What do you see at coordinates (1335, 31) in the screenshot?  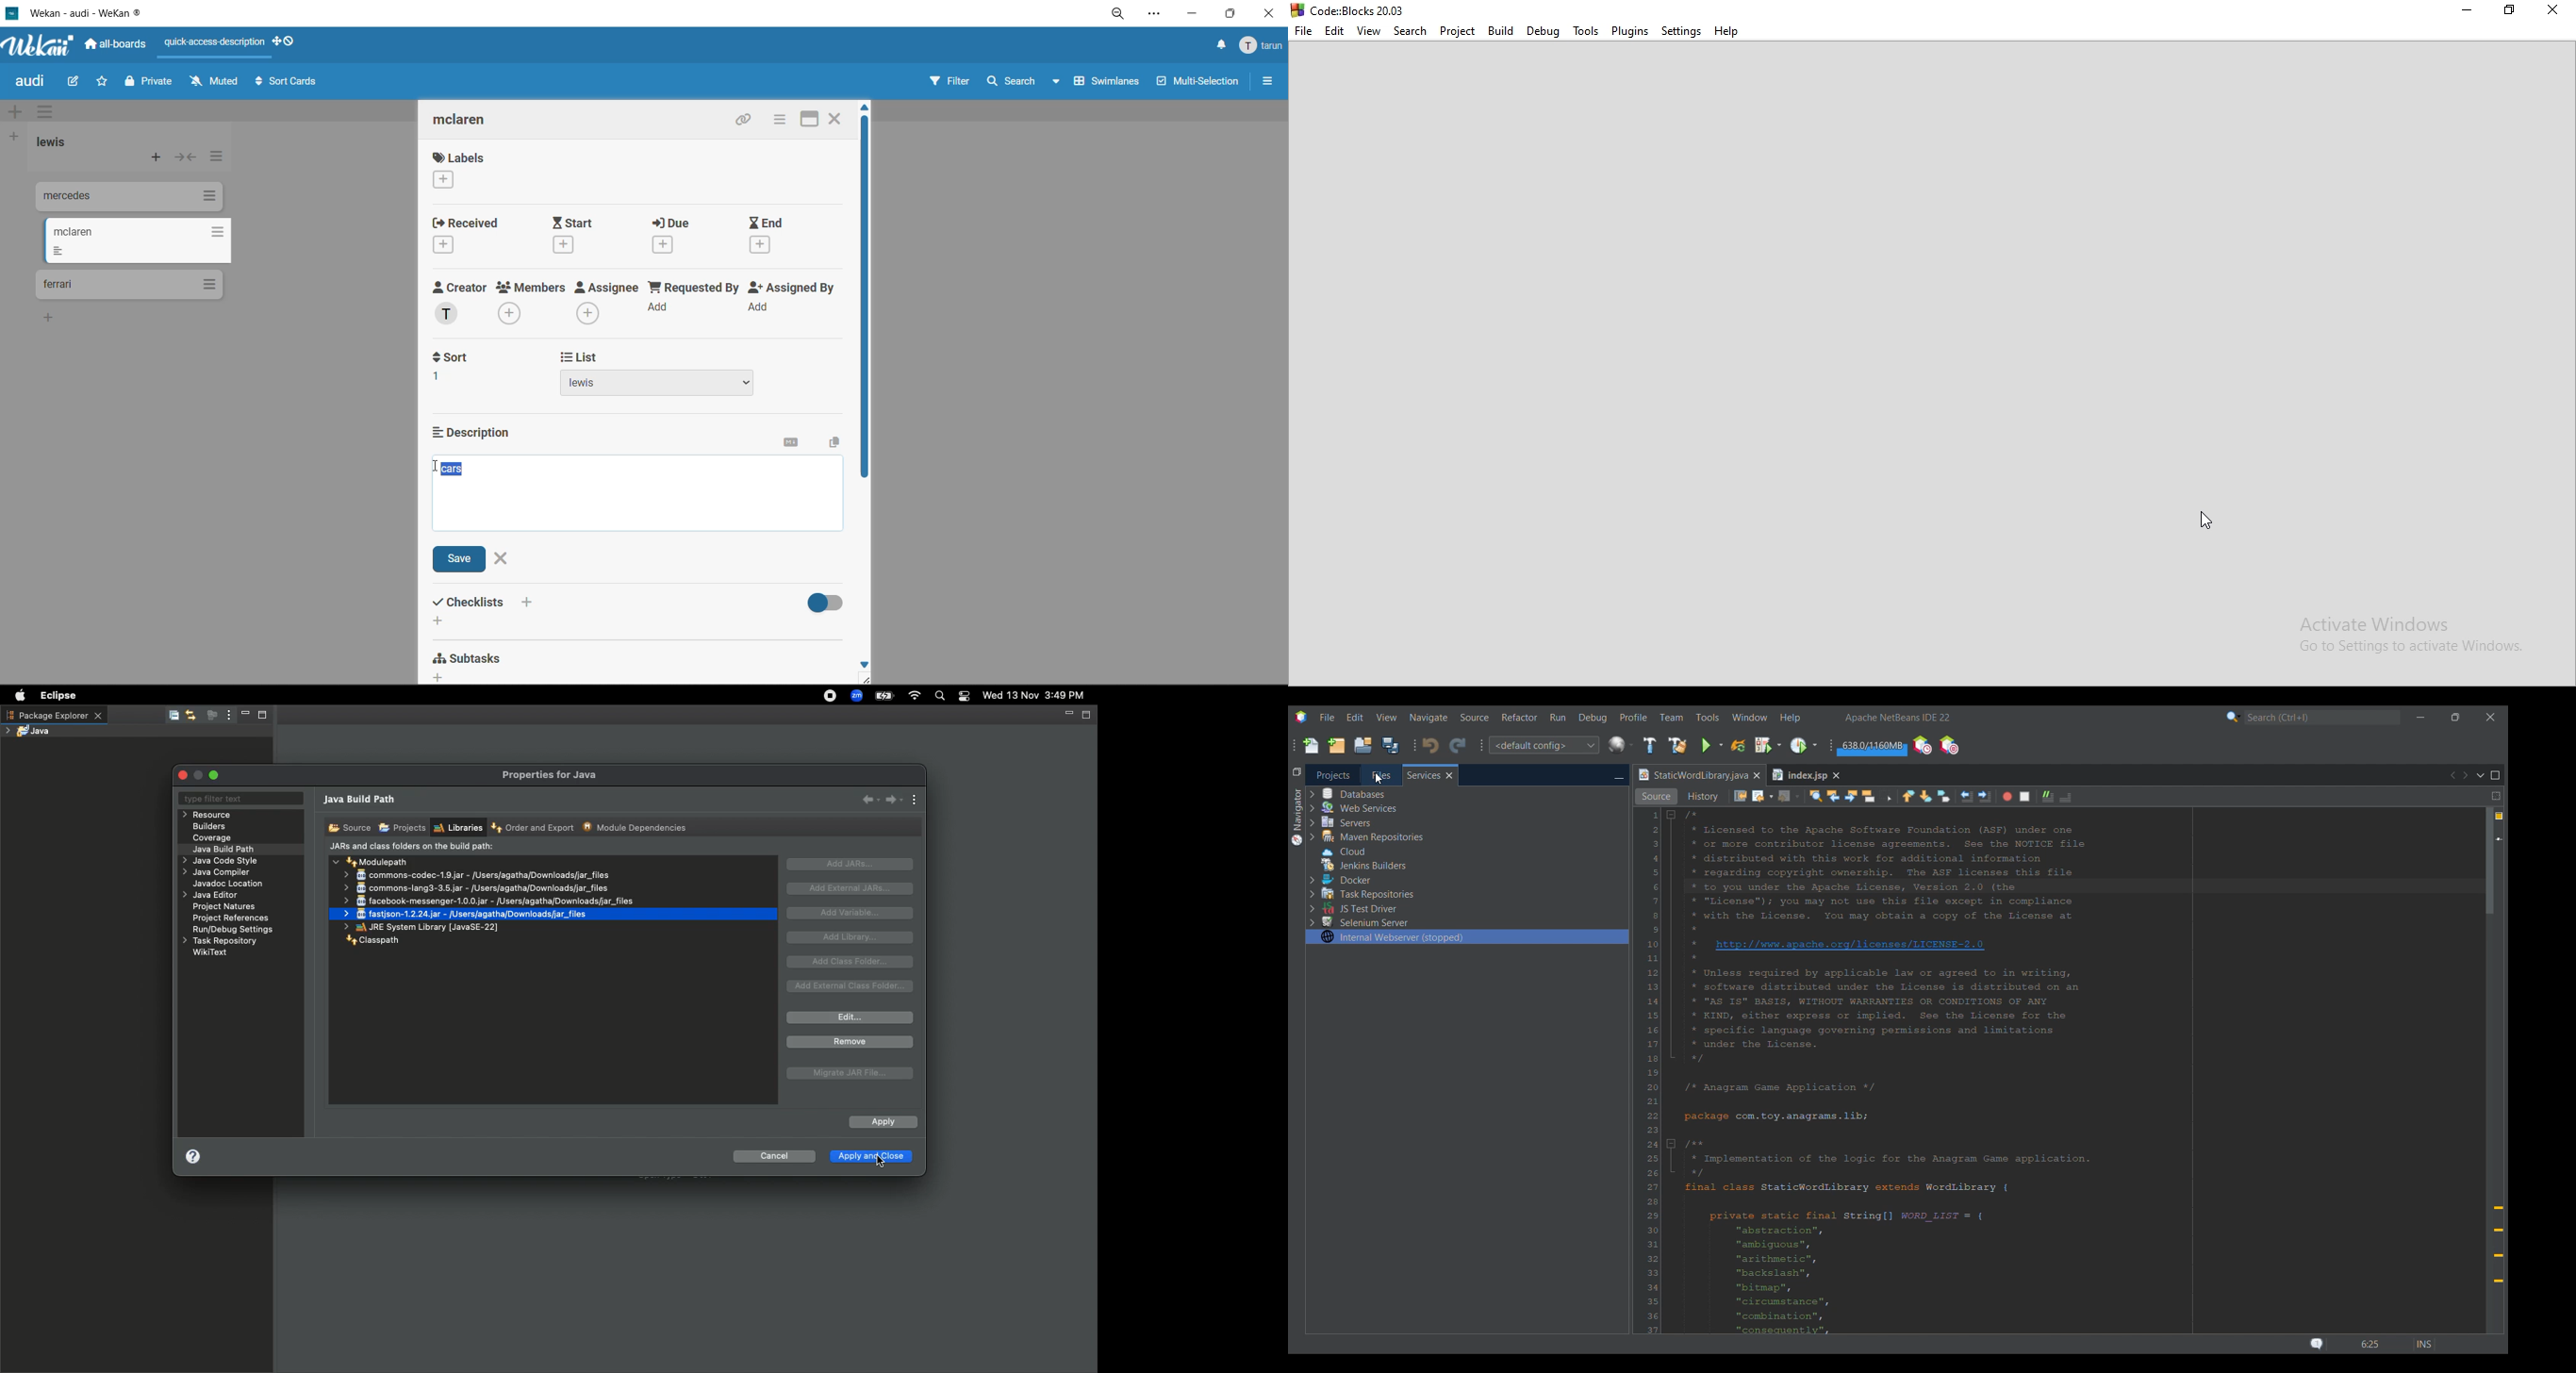 I see `Edit ` at bounding box center [1335, 31].